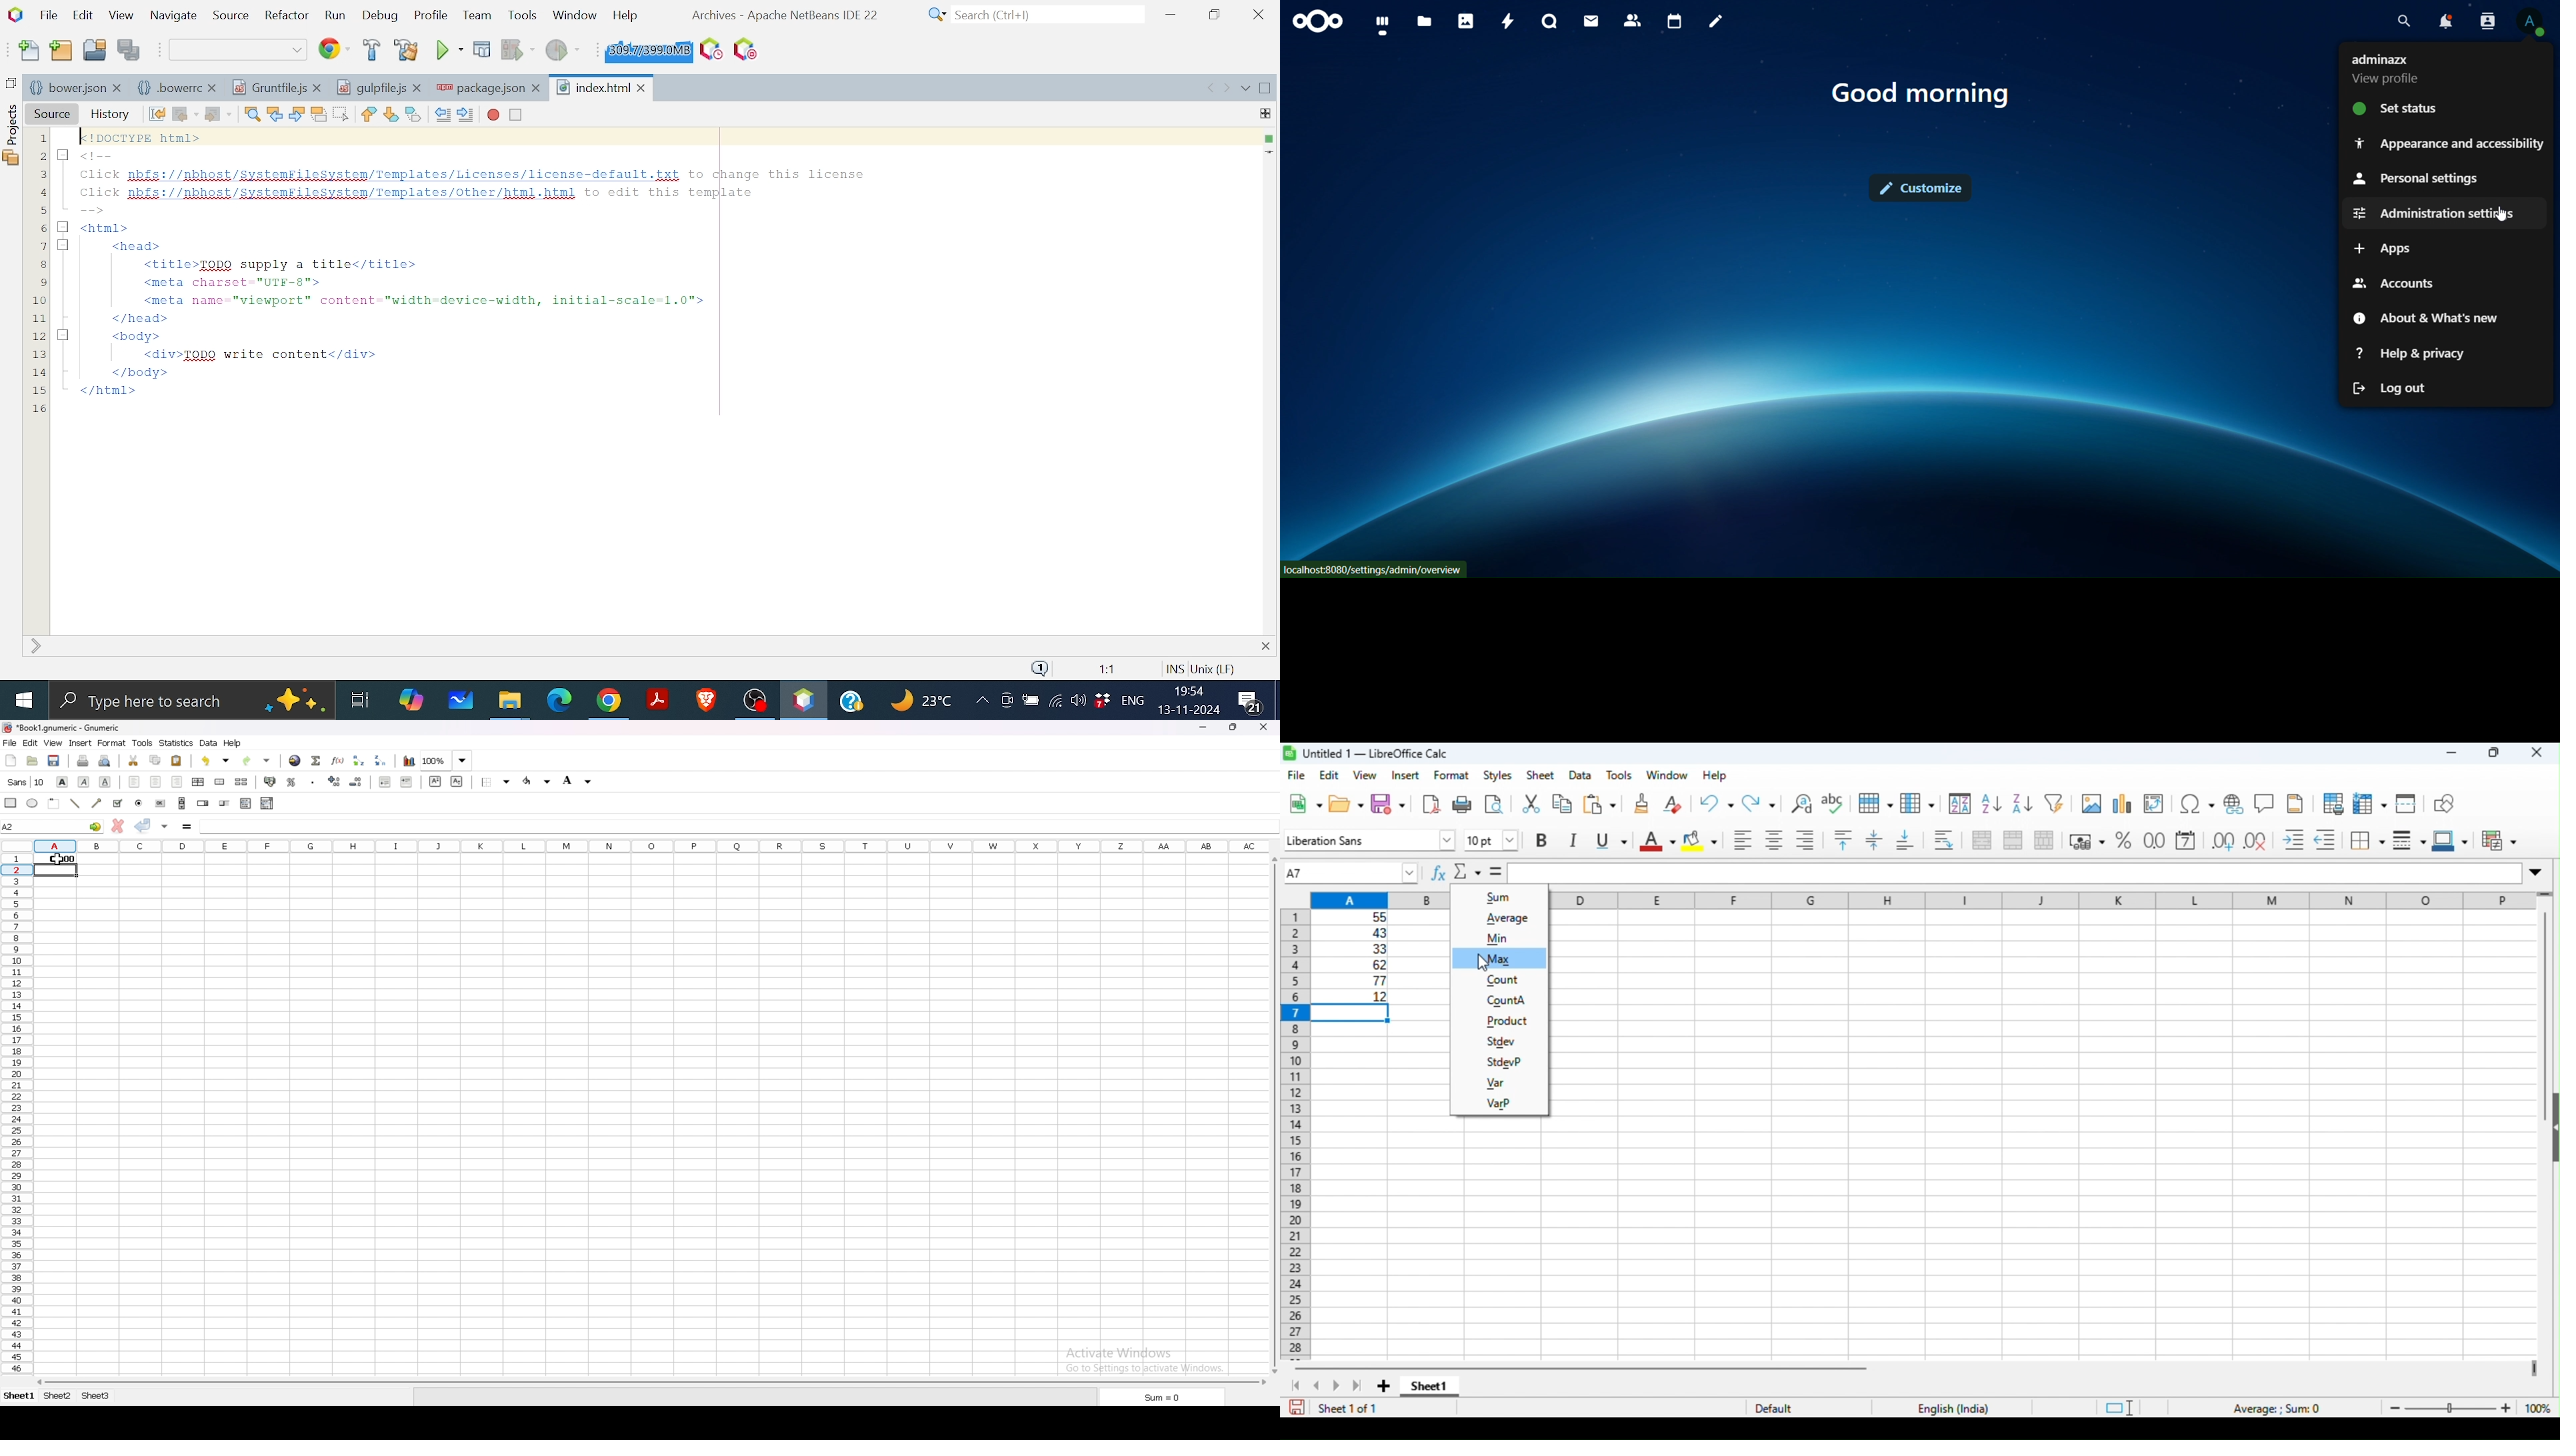  What do you see at coordinates (1265, 114) in the screenshot?
I see `drag me to split this window vertically or horizontally` at bounding box center [1265, 114].